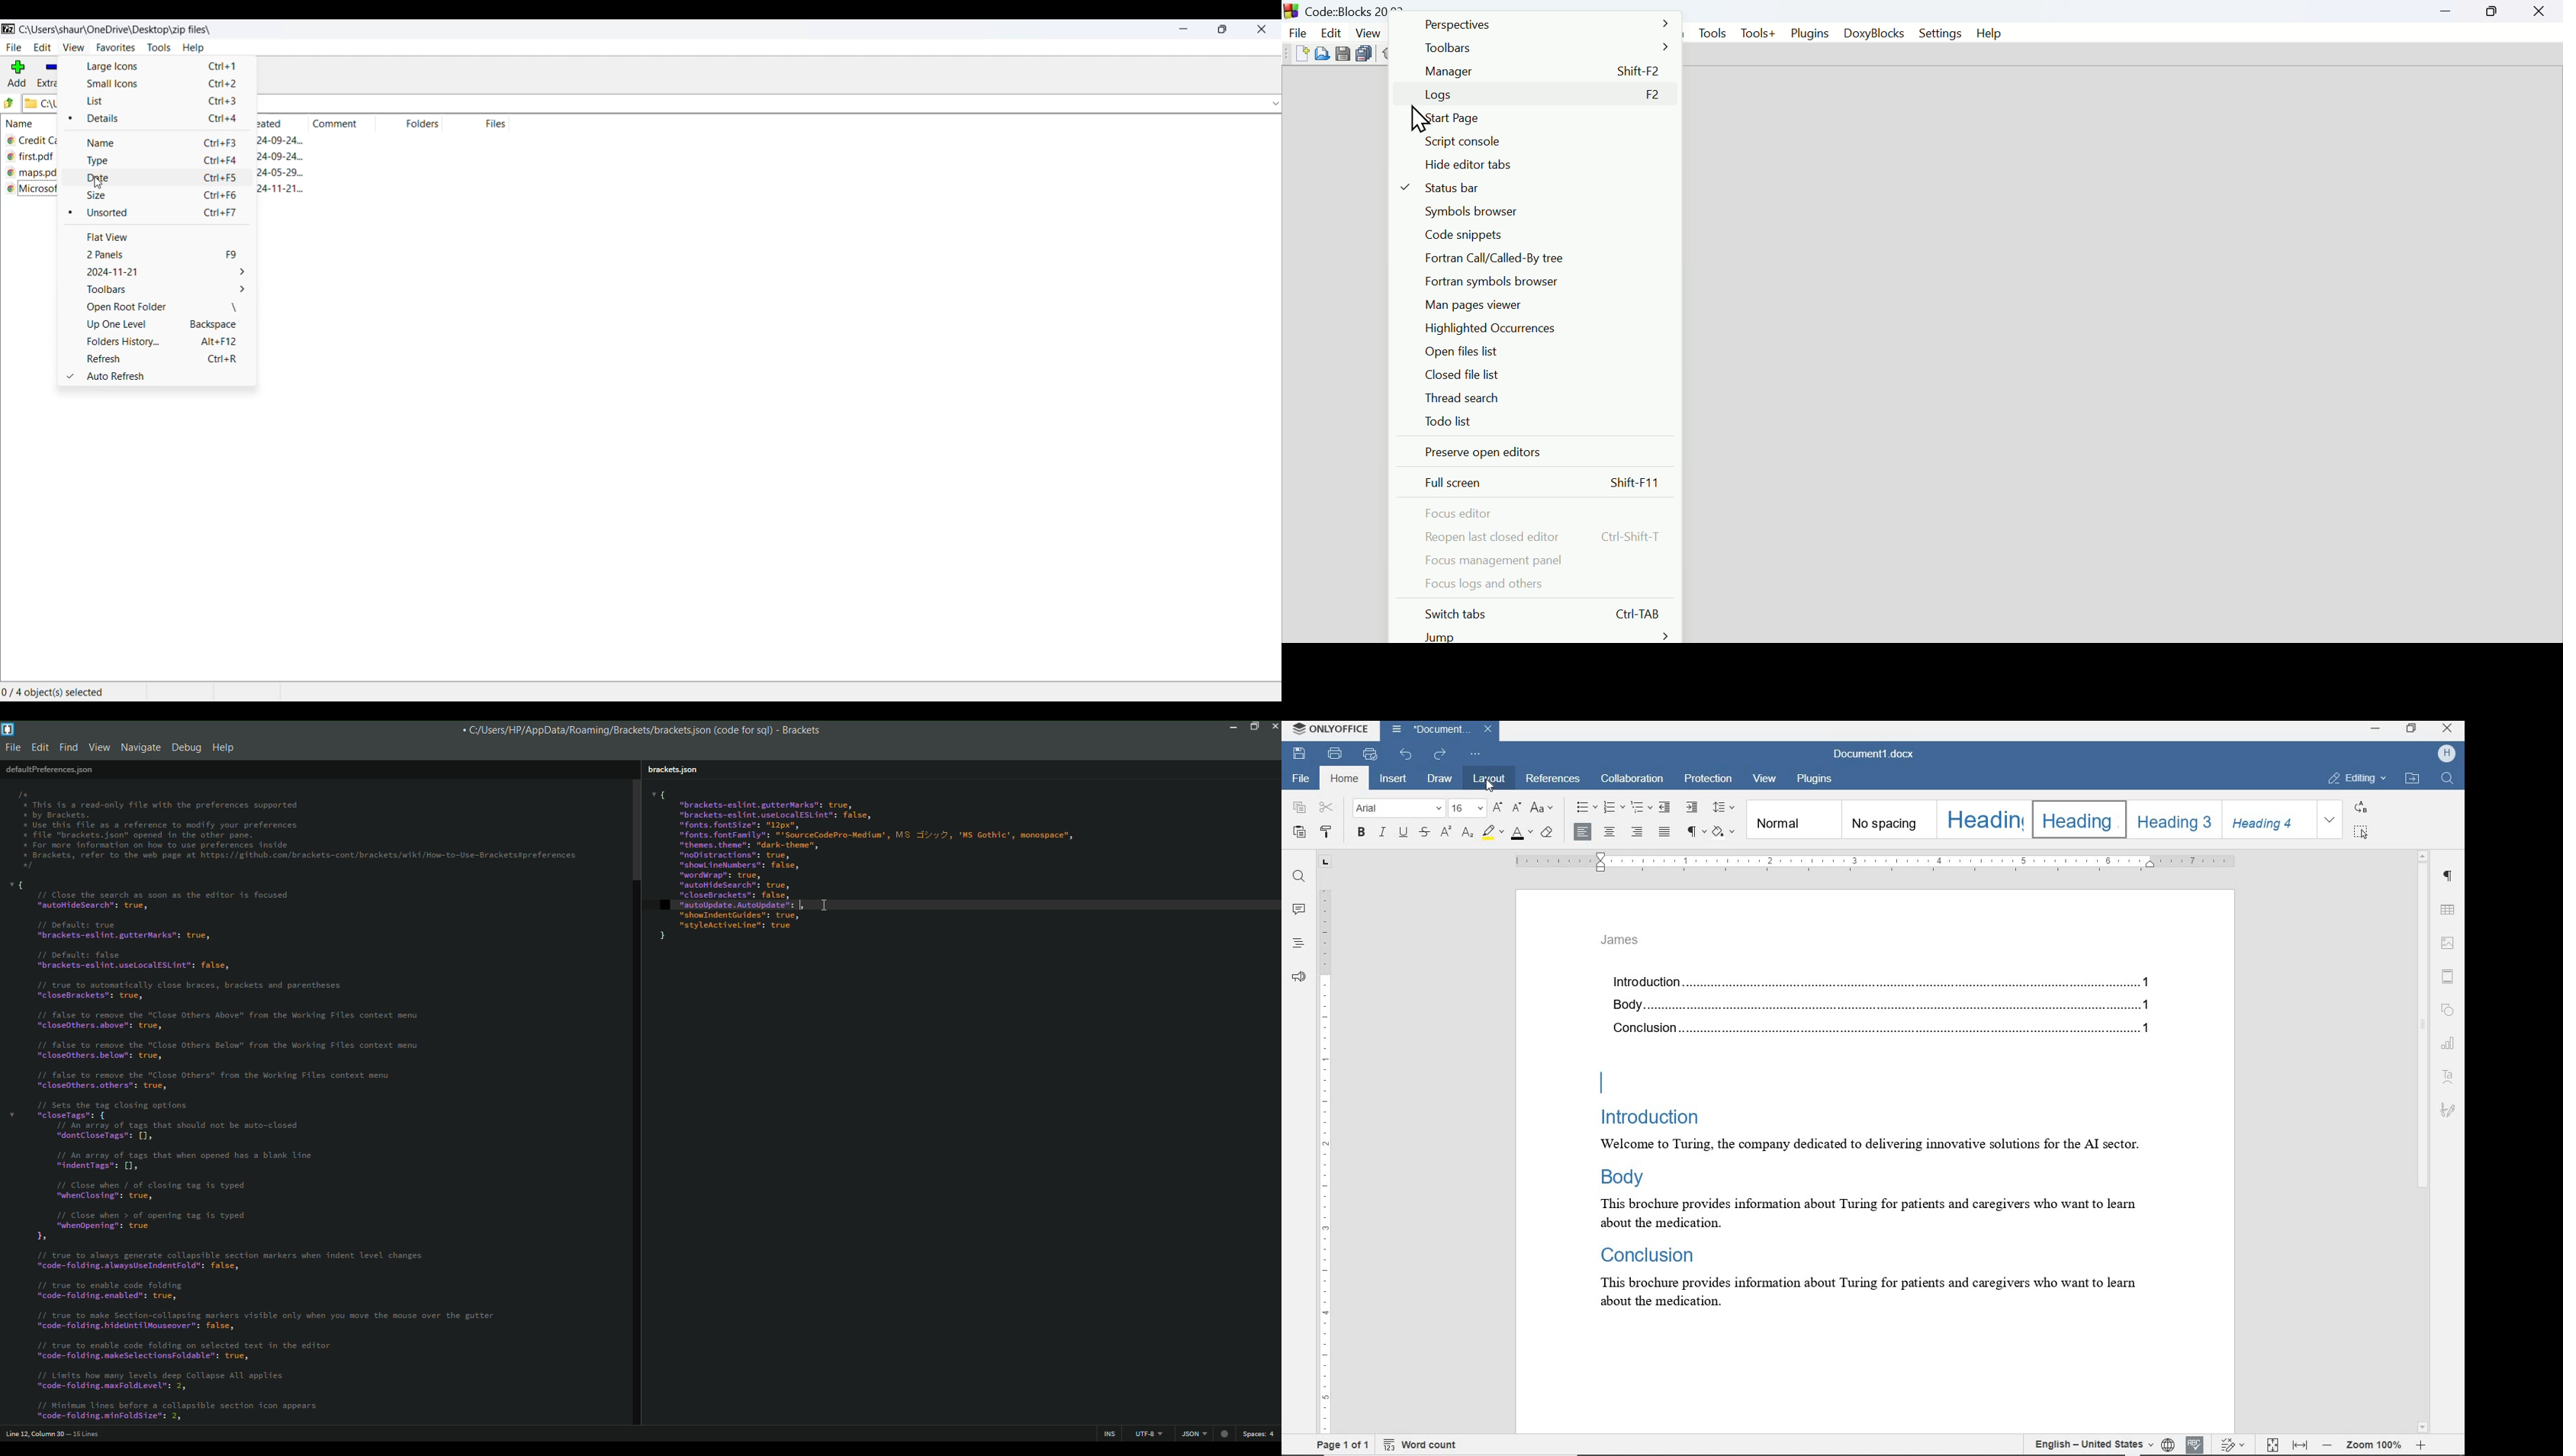 The height and width of the screenshot is (1456, 2576). I want to click on Highlighted occurrences, so click(1545, 328).